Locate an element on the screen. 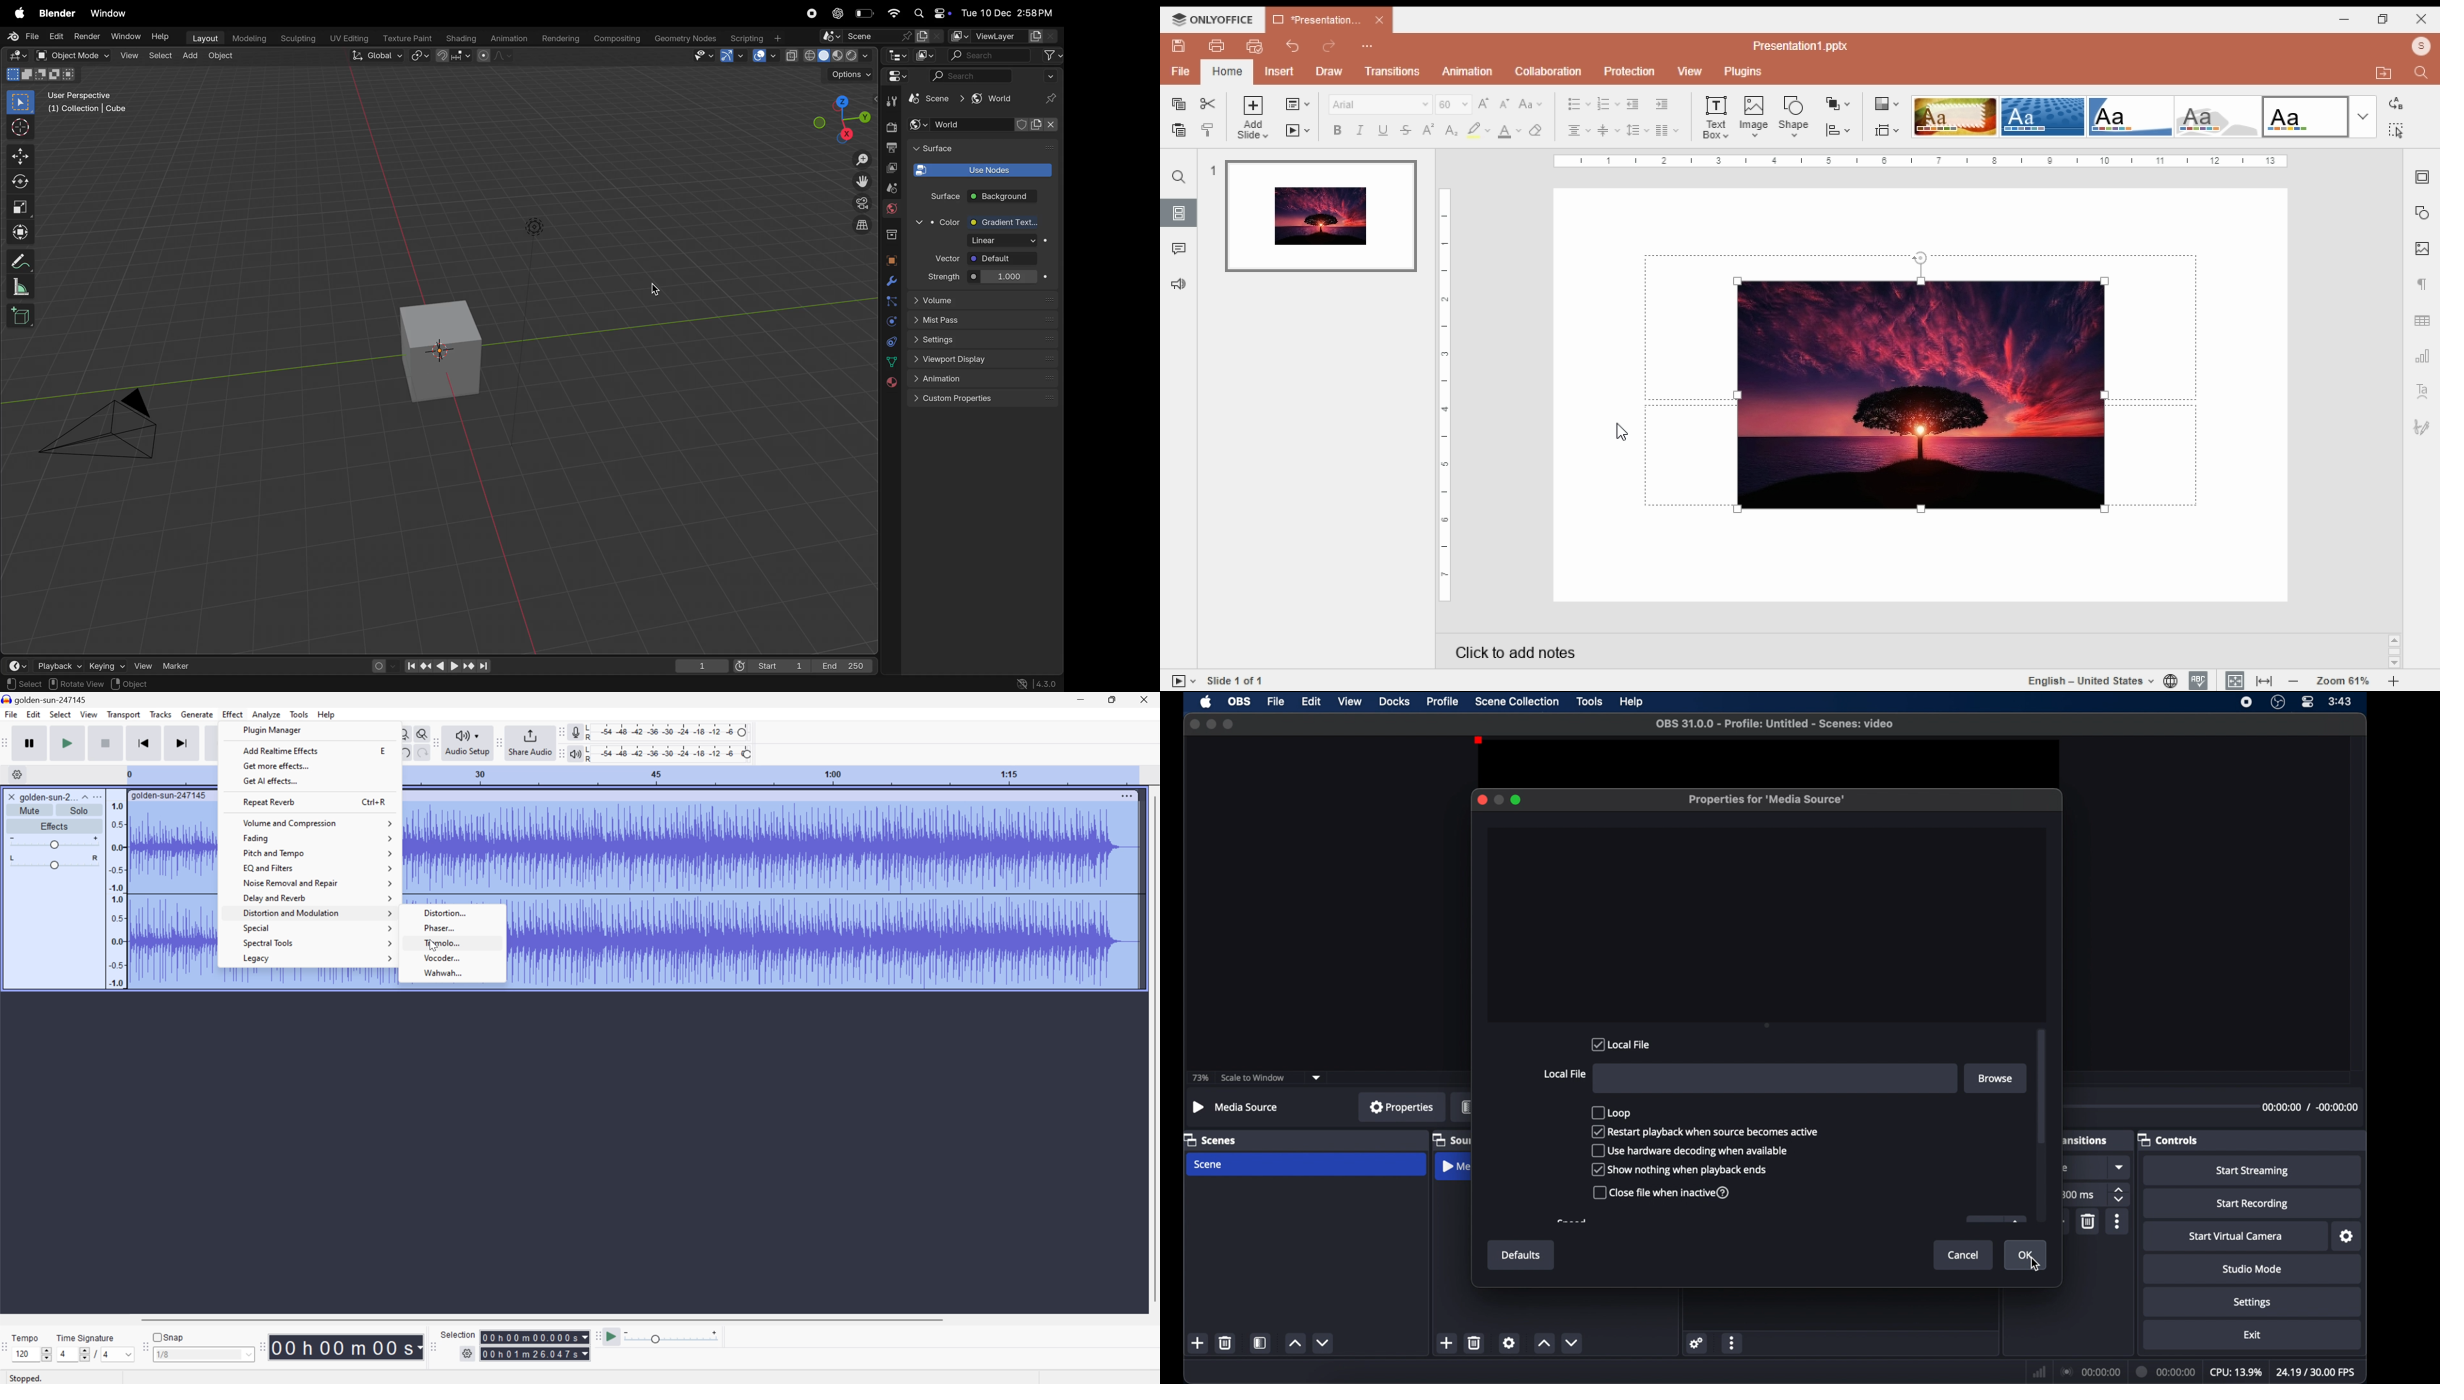 Image resolution: width=2464 pixels, height=1400 pixels. font size is located at coordinates (1452, 103).